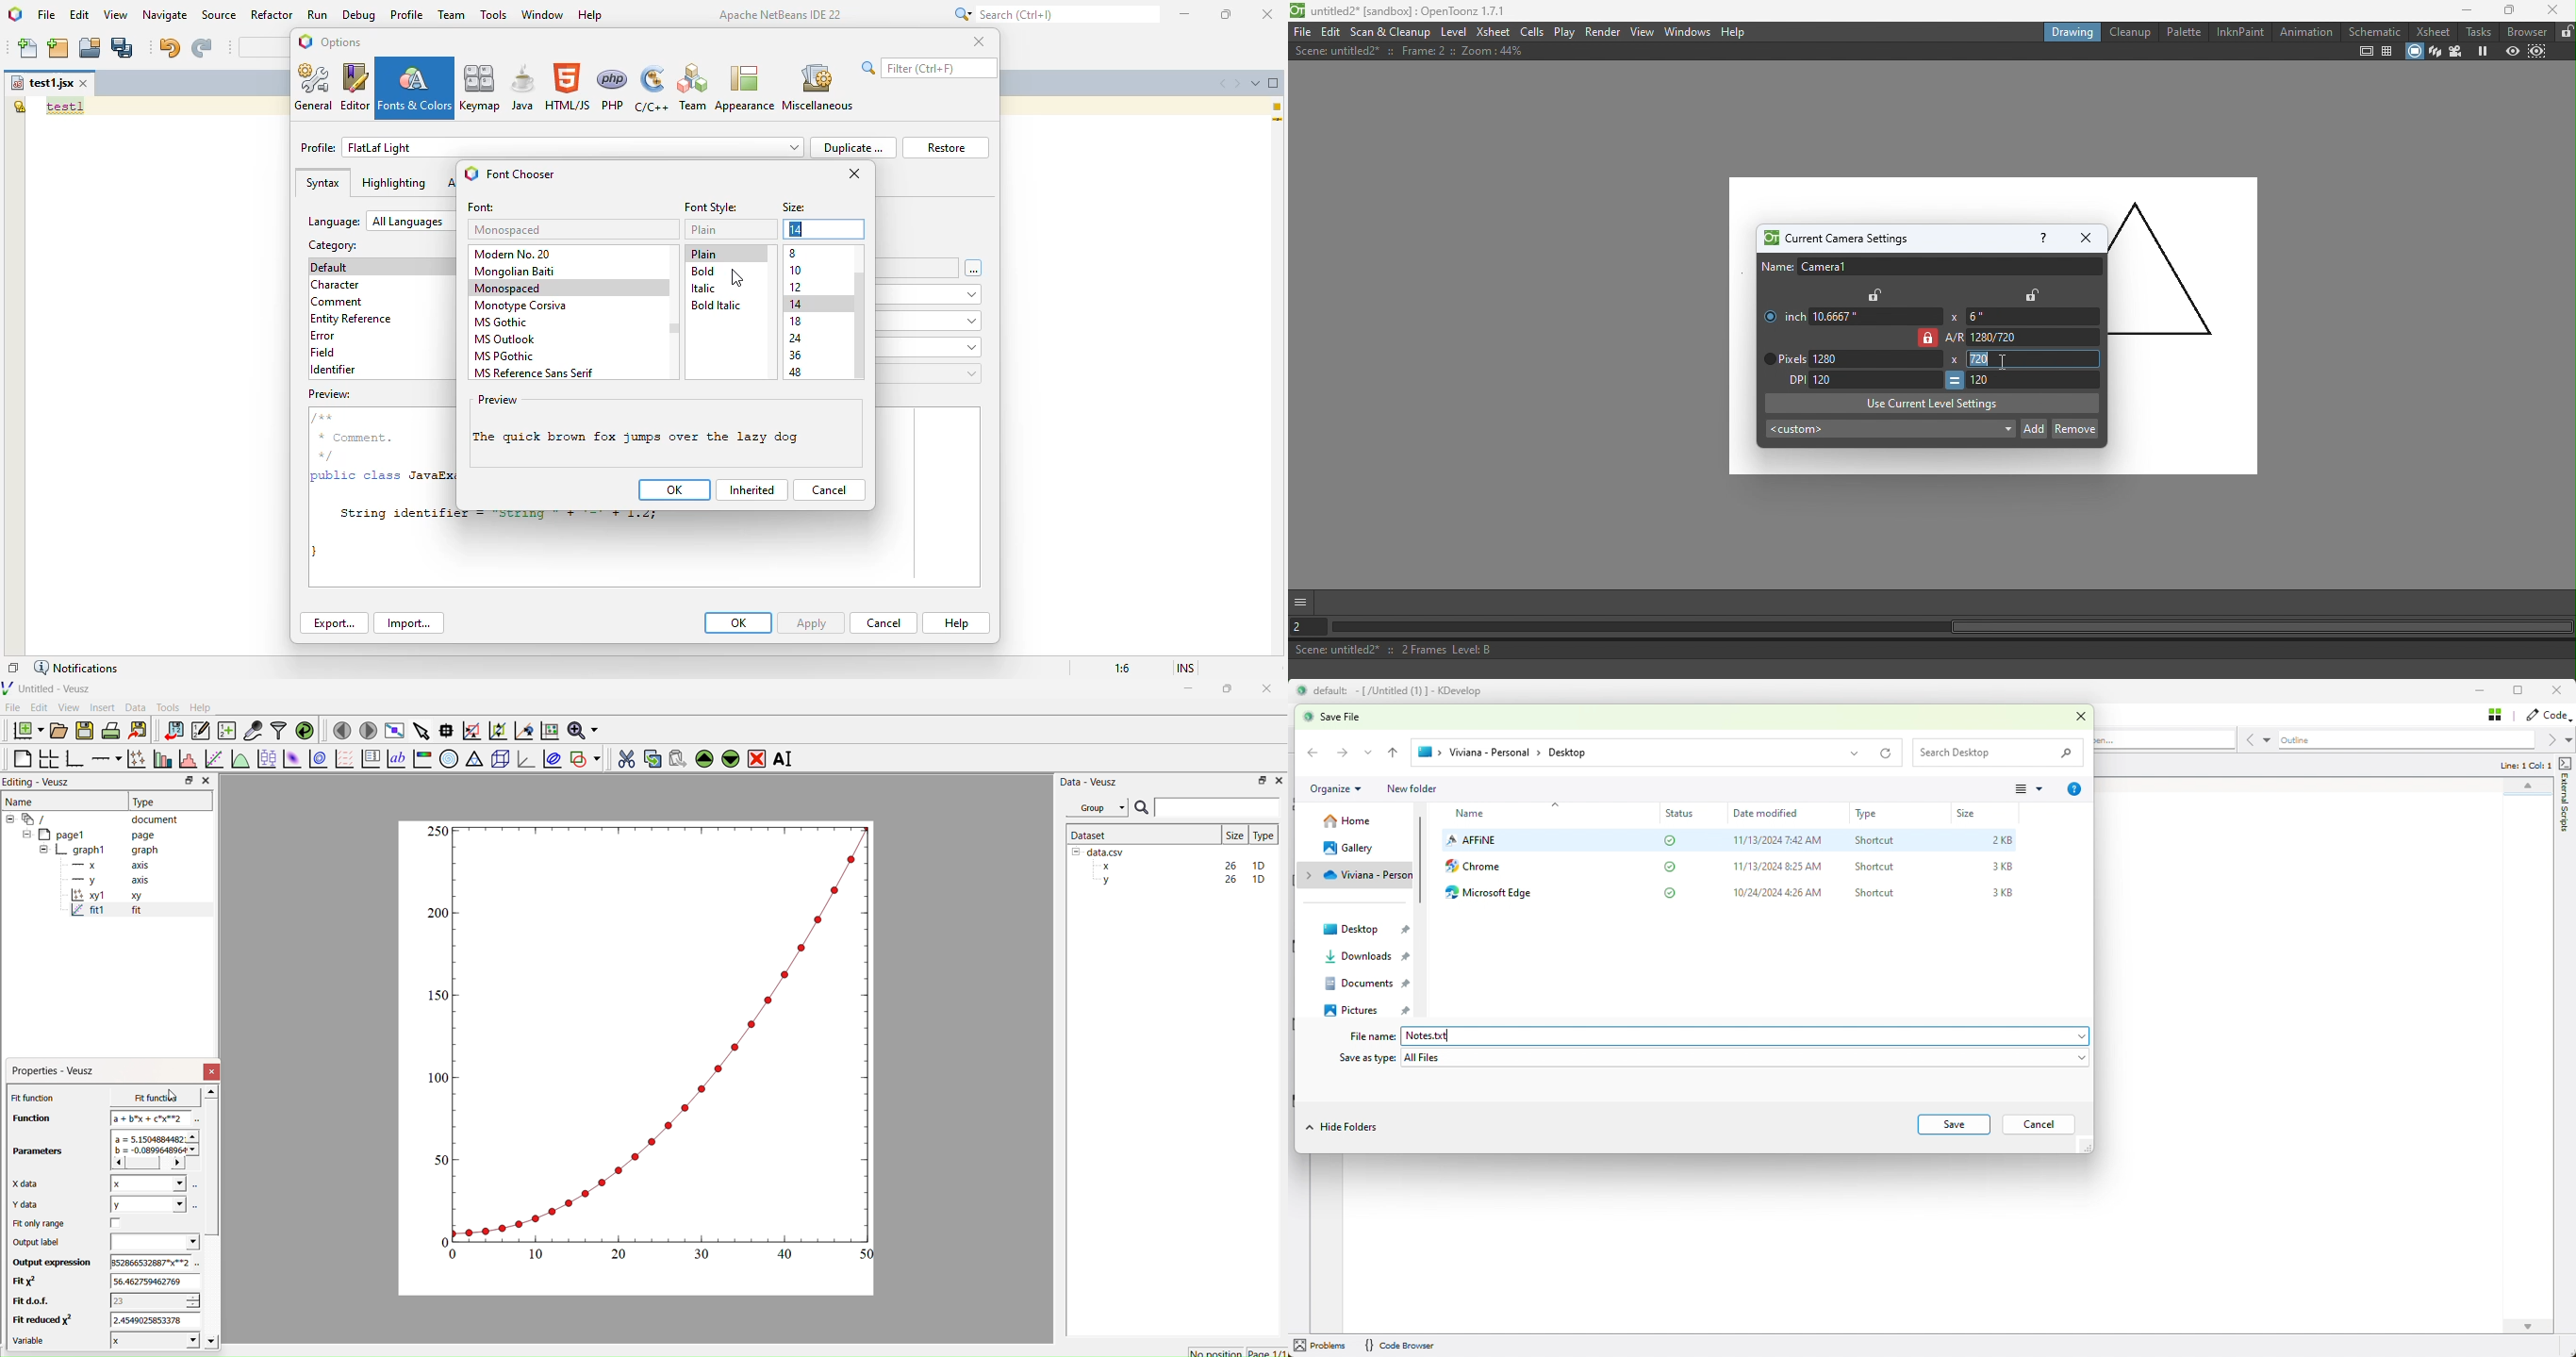 The height and width of the screenshot is (1372, 2576). What do you see at coordinates (1310, 625) in the screenshot?
I see `Set the current frame` at bounding box center [1310, 625].